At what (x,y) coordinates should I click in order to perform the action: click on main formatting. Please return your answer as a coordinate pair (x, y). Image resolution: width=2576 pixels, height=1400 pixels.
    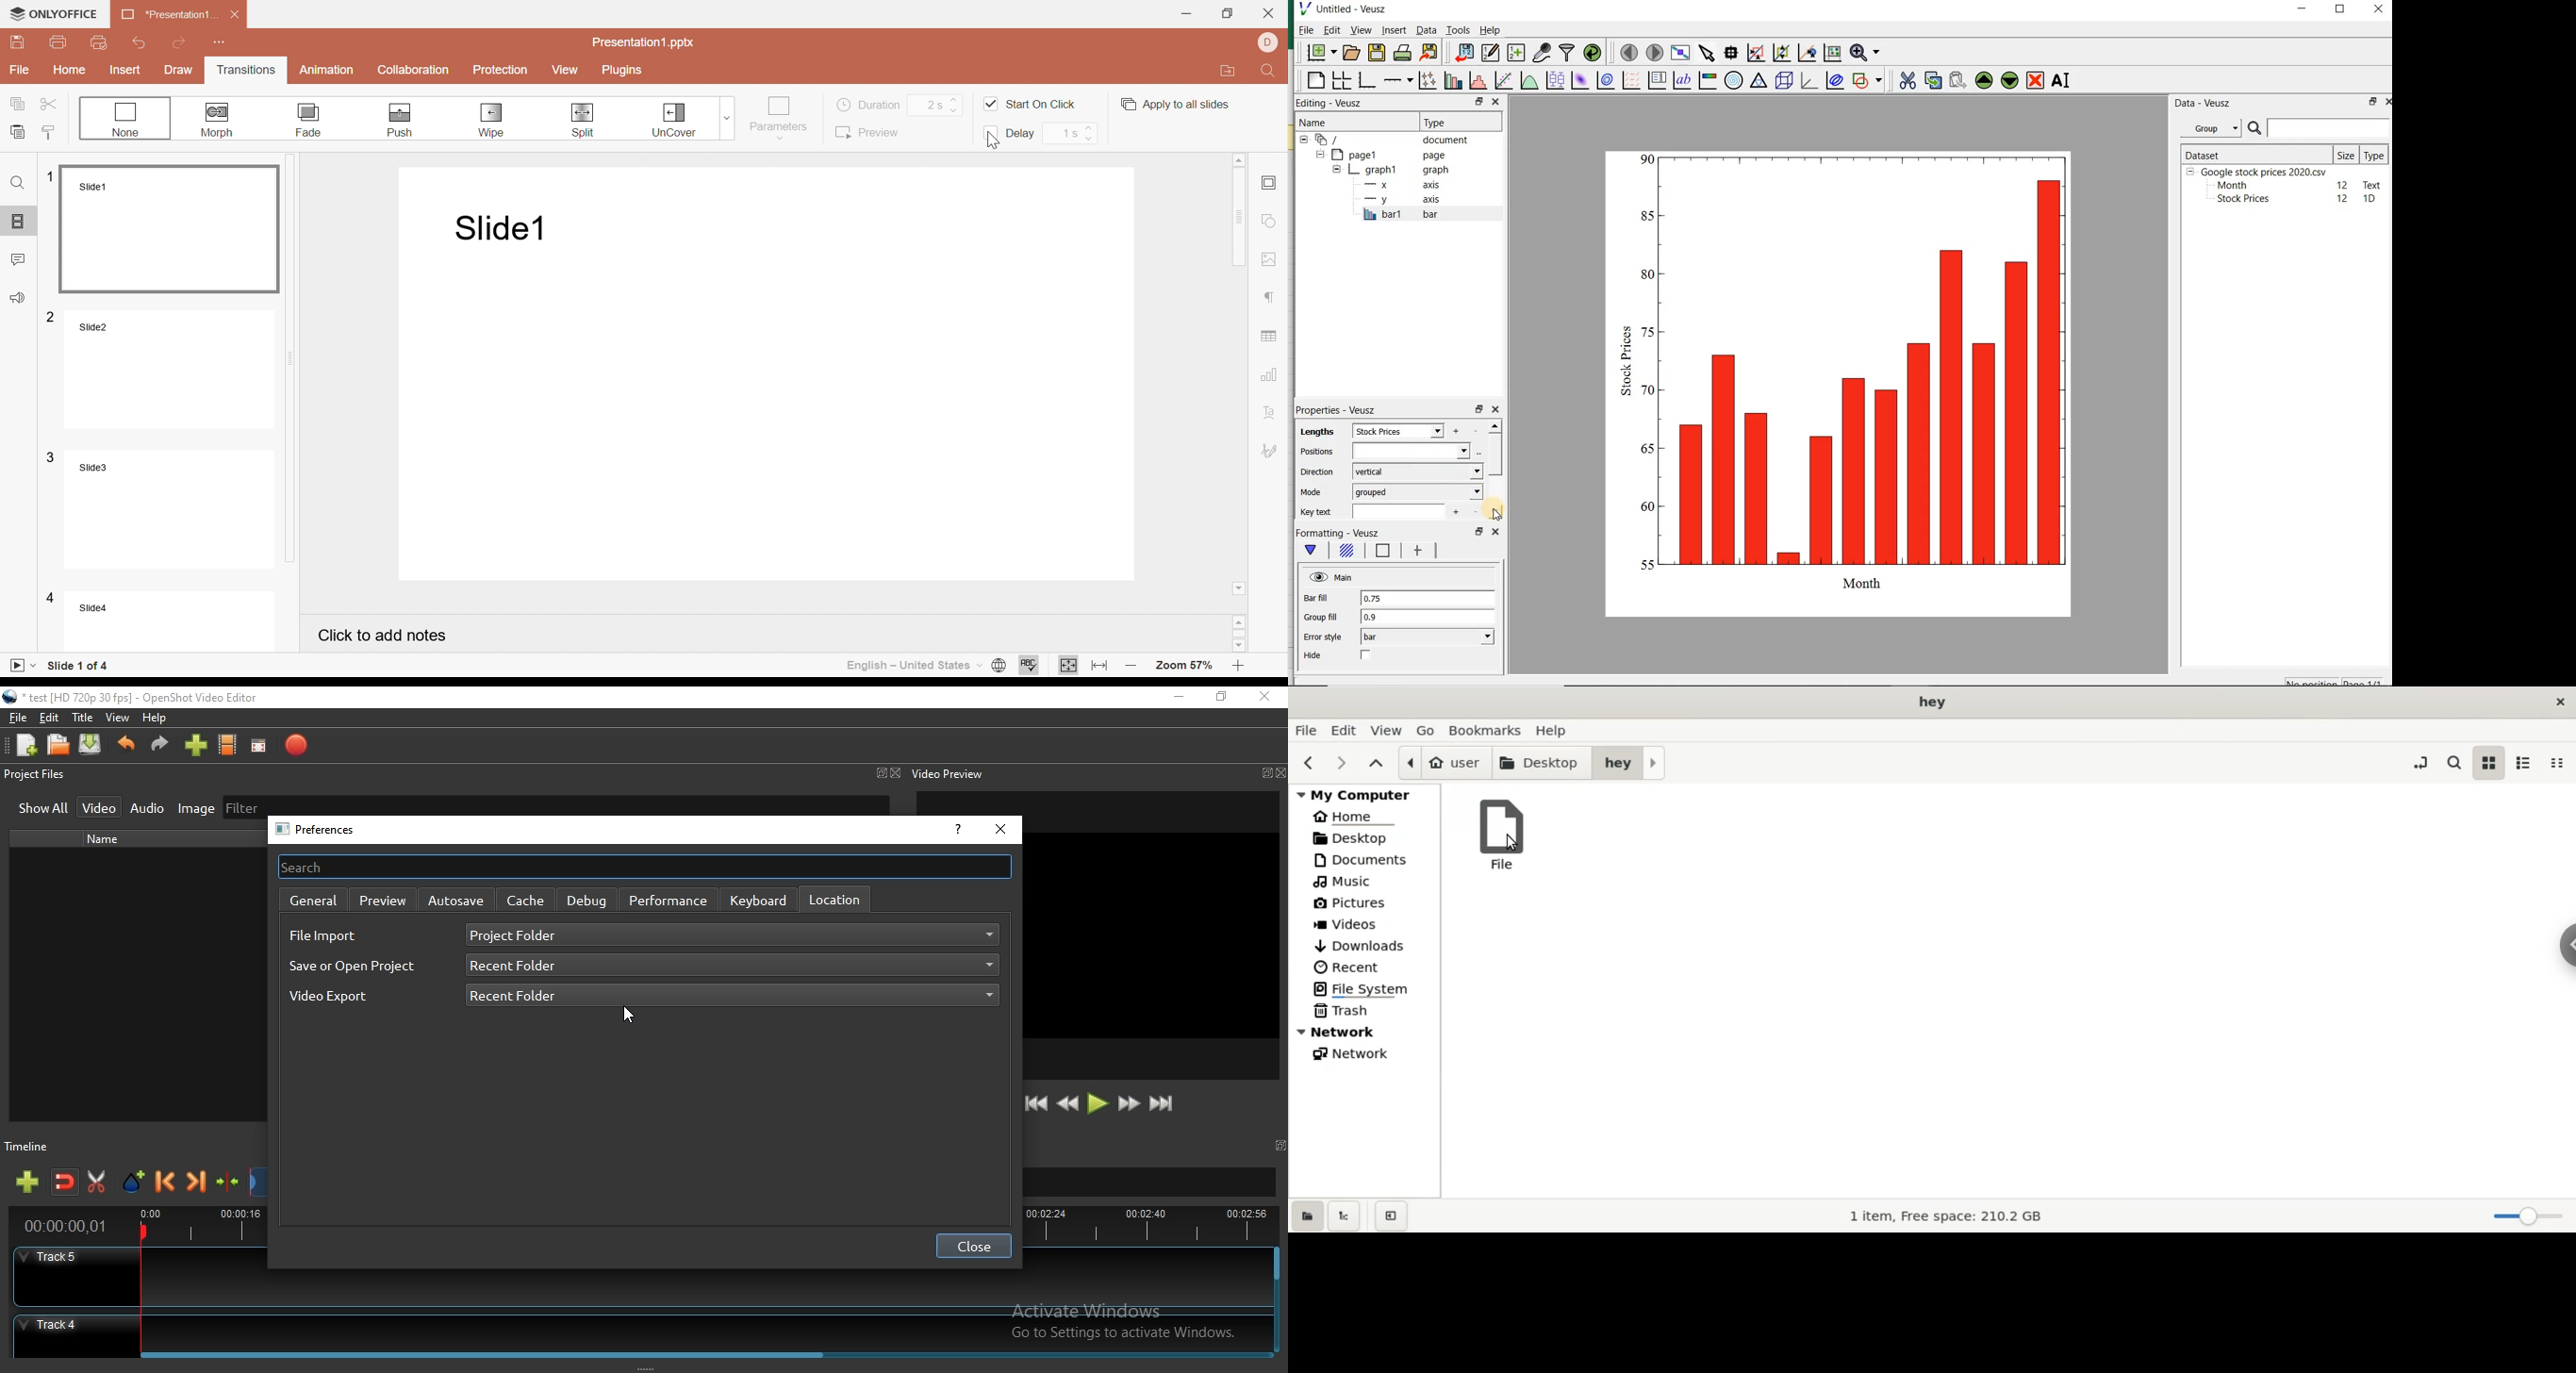
    Looking at the image, I should click on (1312, 550).